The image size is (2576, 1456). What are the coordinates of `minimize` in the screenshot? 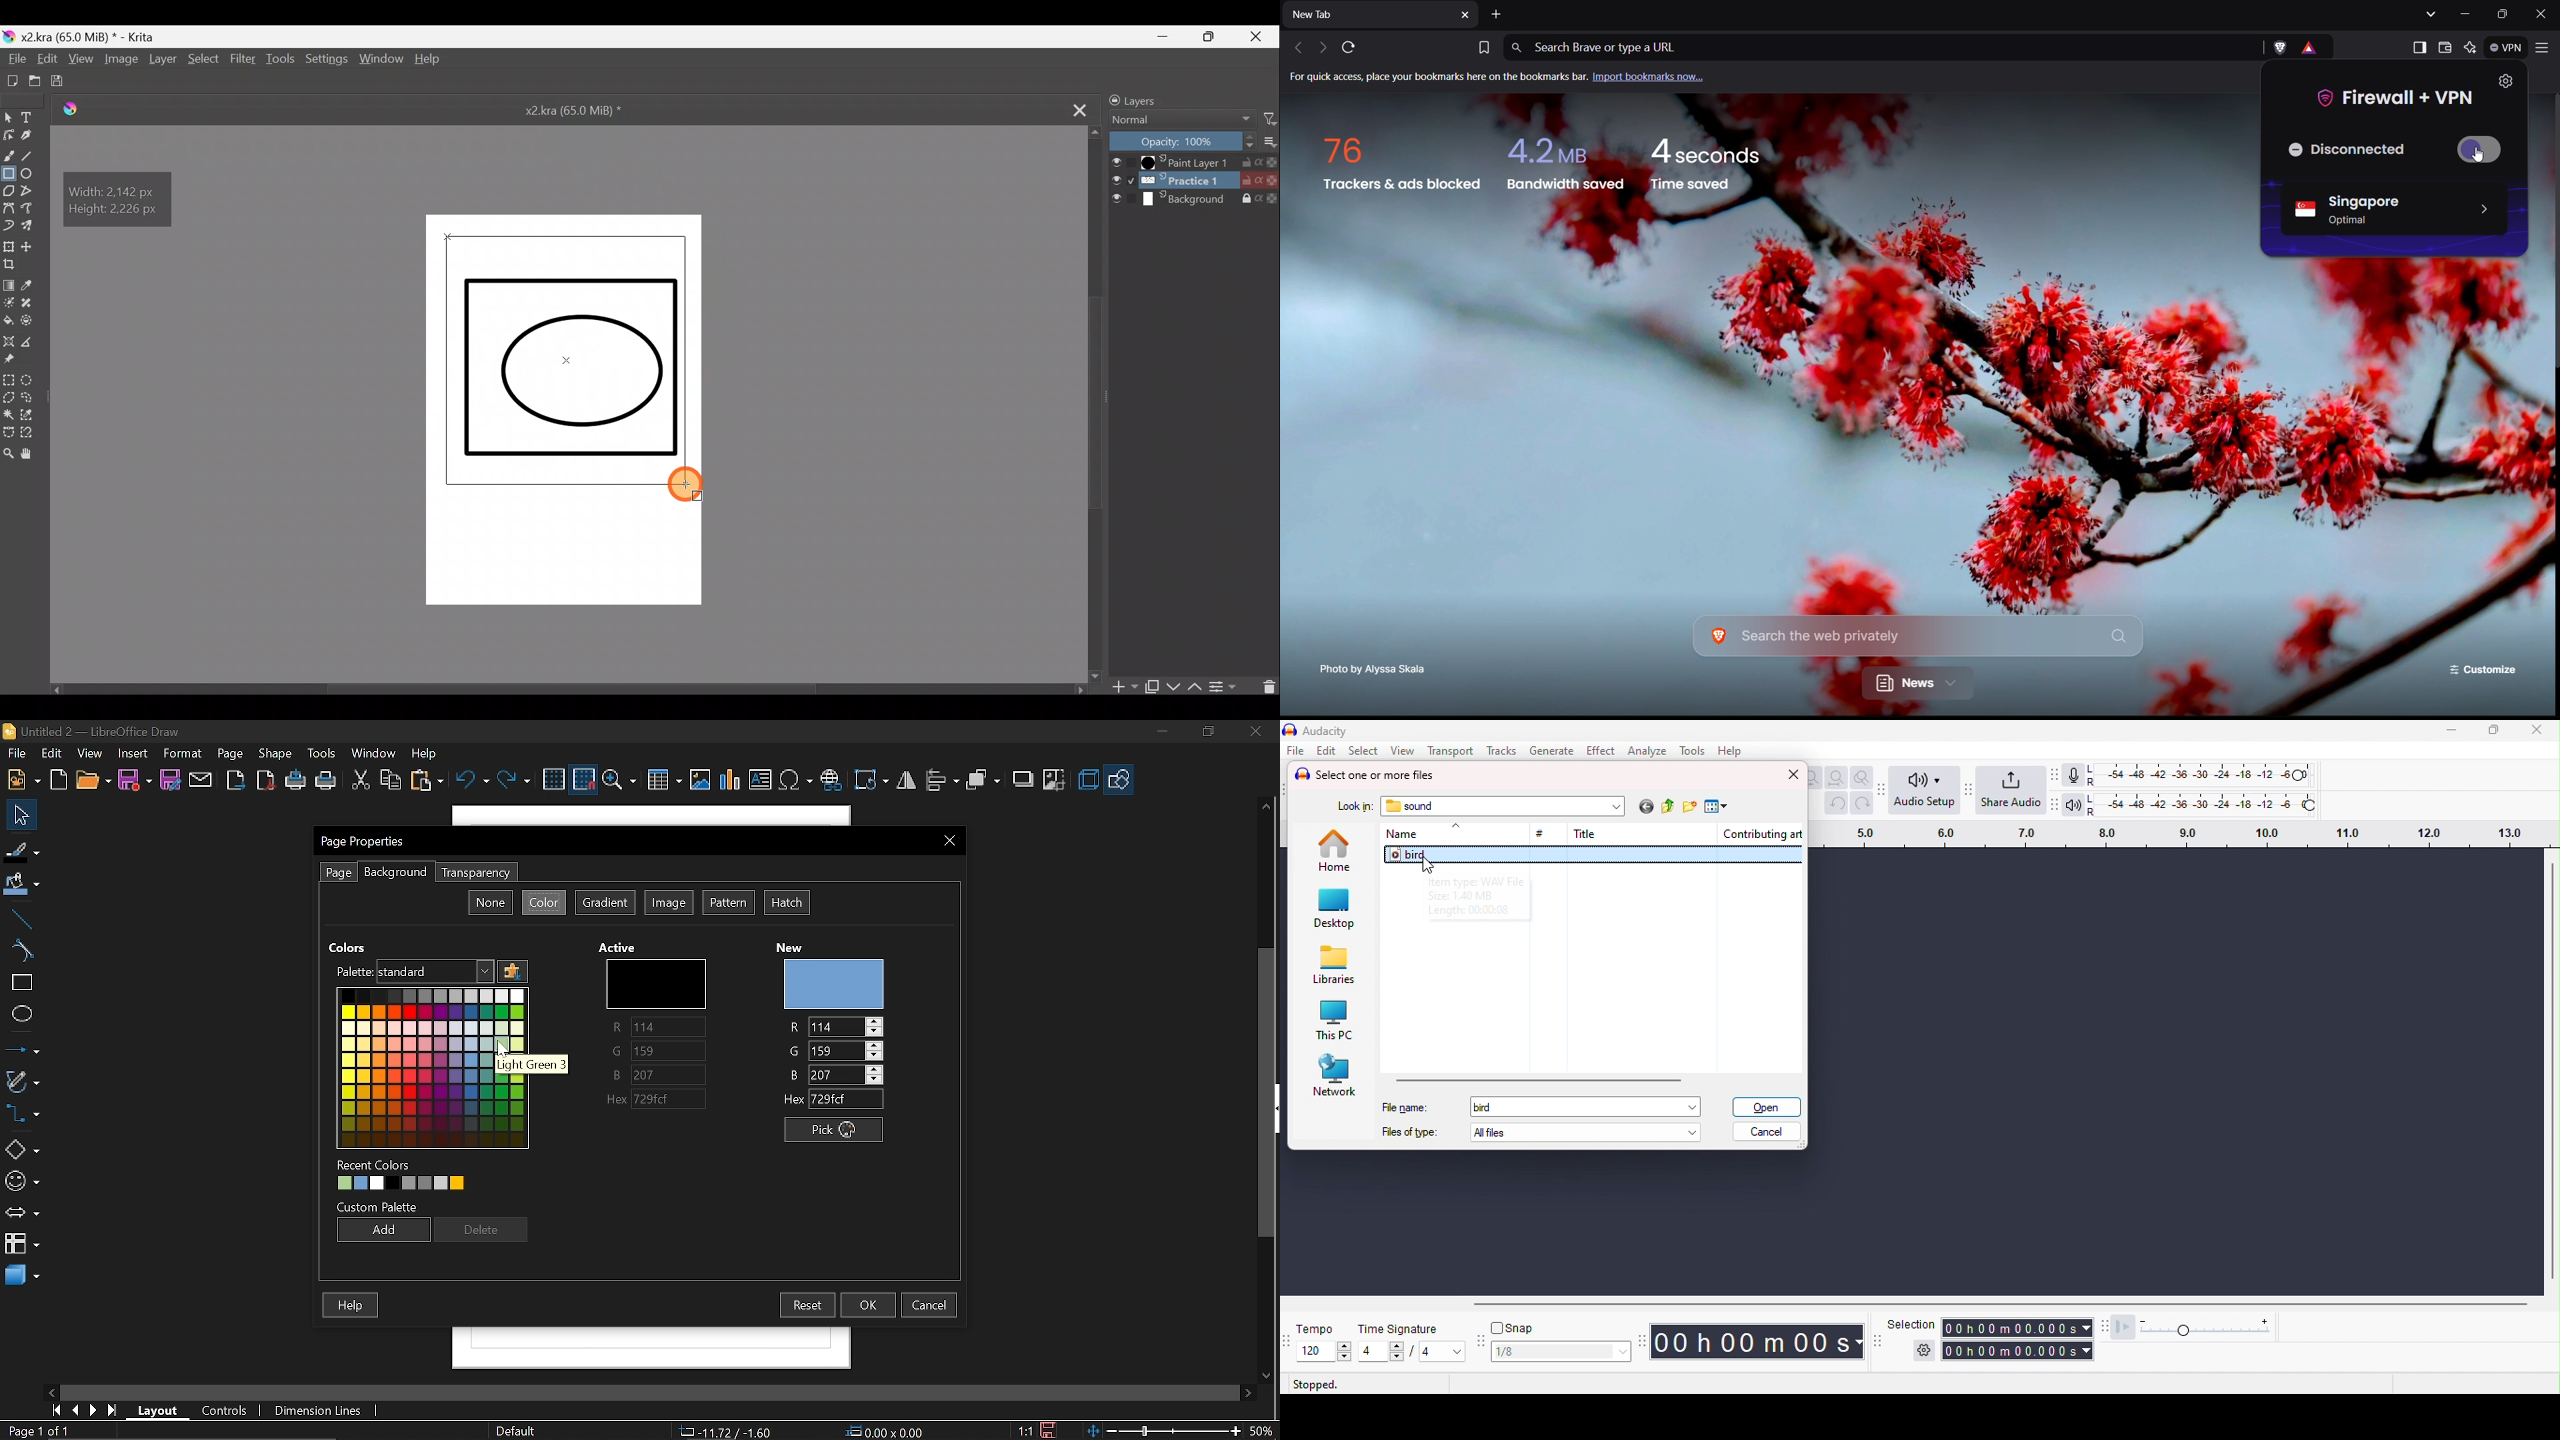 It's located at (2451, 732).